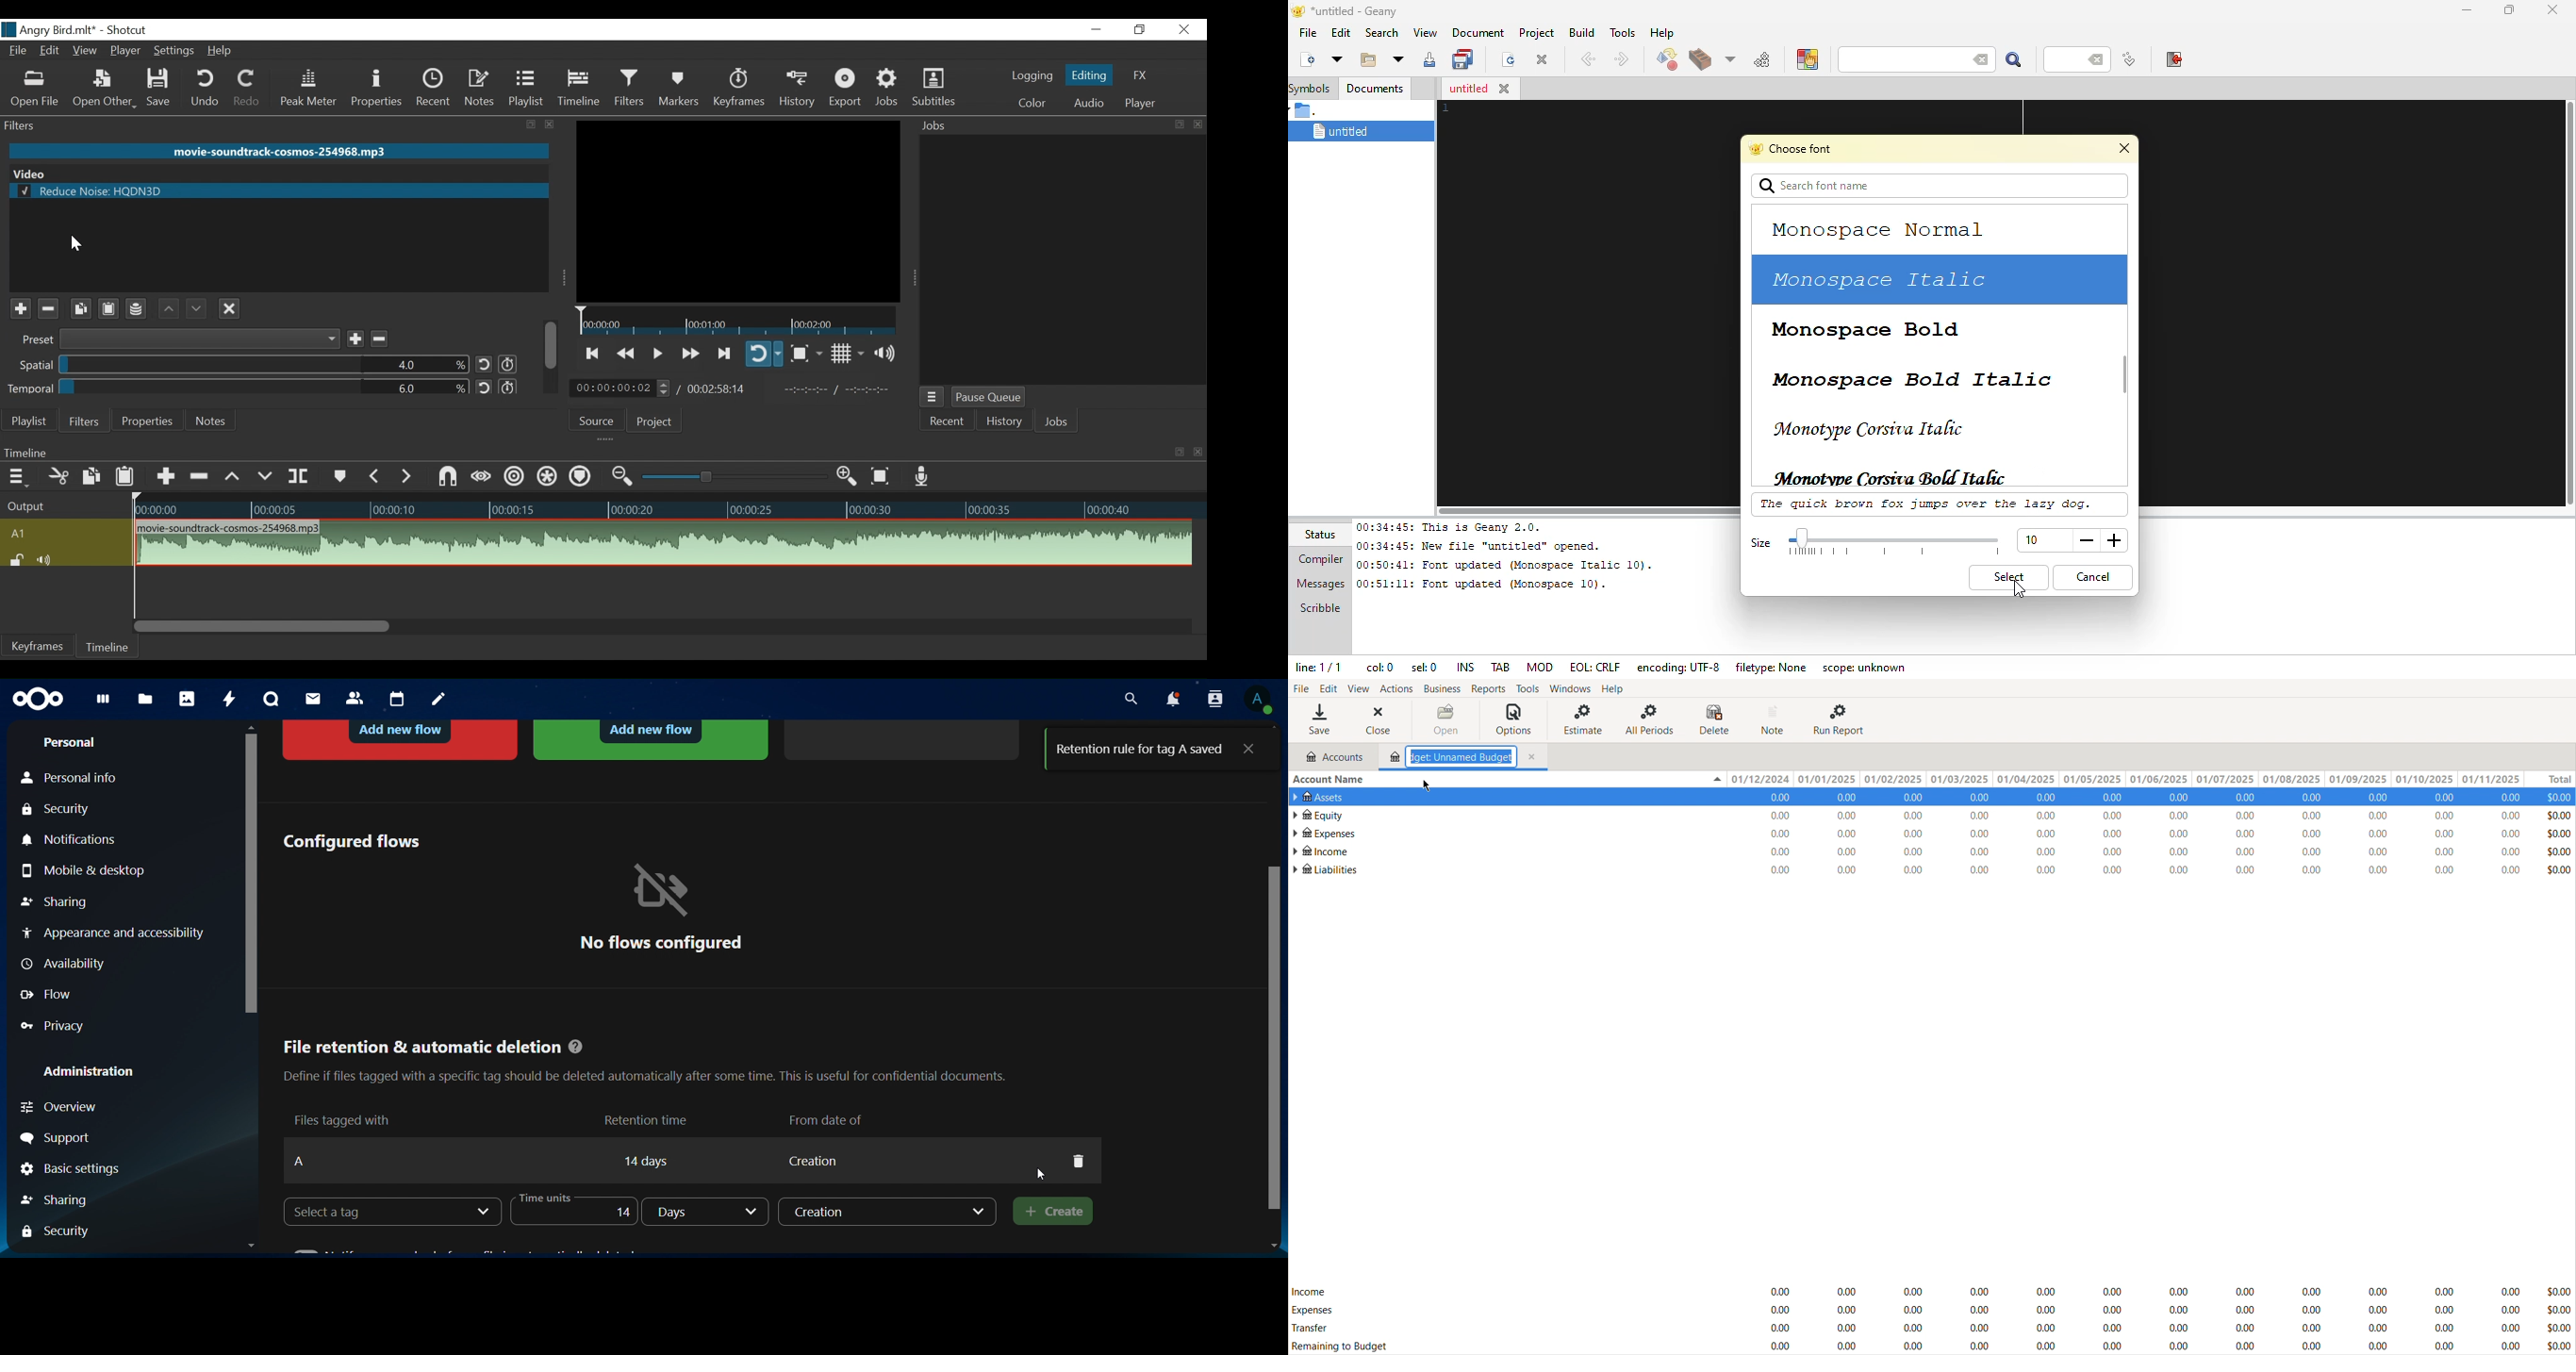  What do you see at coordinates (63, 532) in the screenshot?
I see `A1` at bounding box center [63, 532].